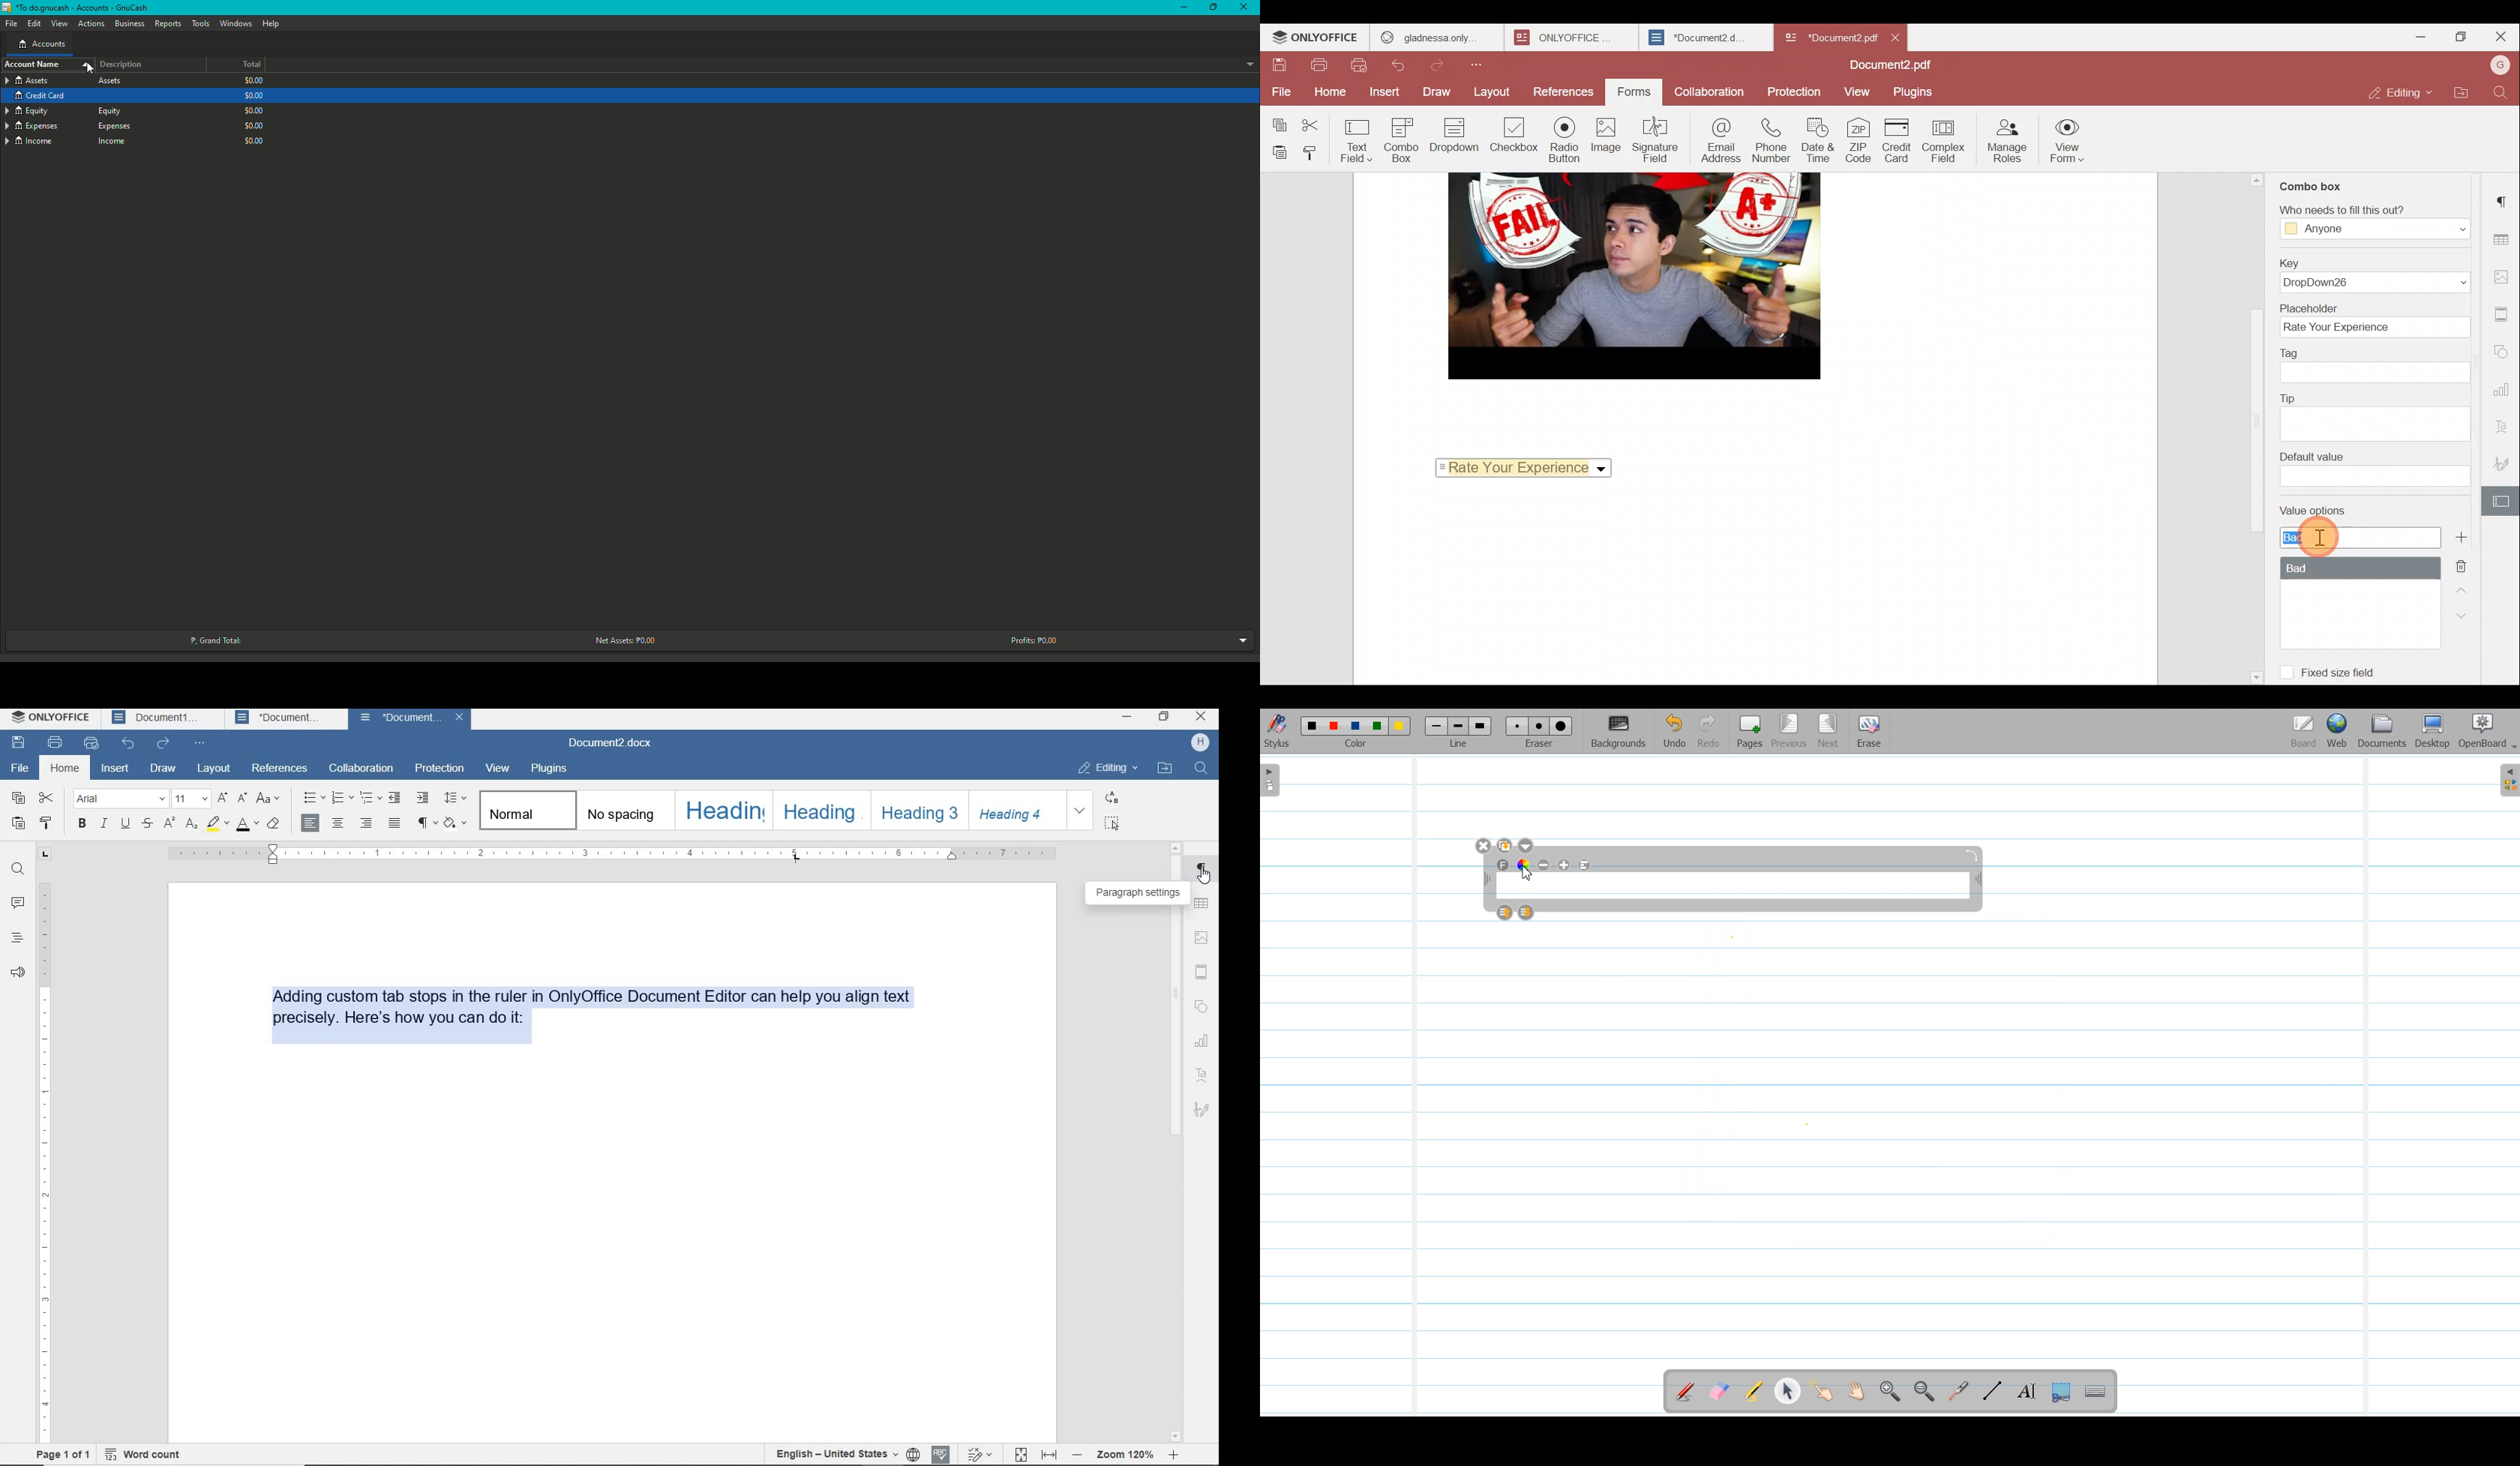 The width and height of the screenshot is (2520, 1484). I want to click on ONLYOFFICE, so click(1316, 39).